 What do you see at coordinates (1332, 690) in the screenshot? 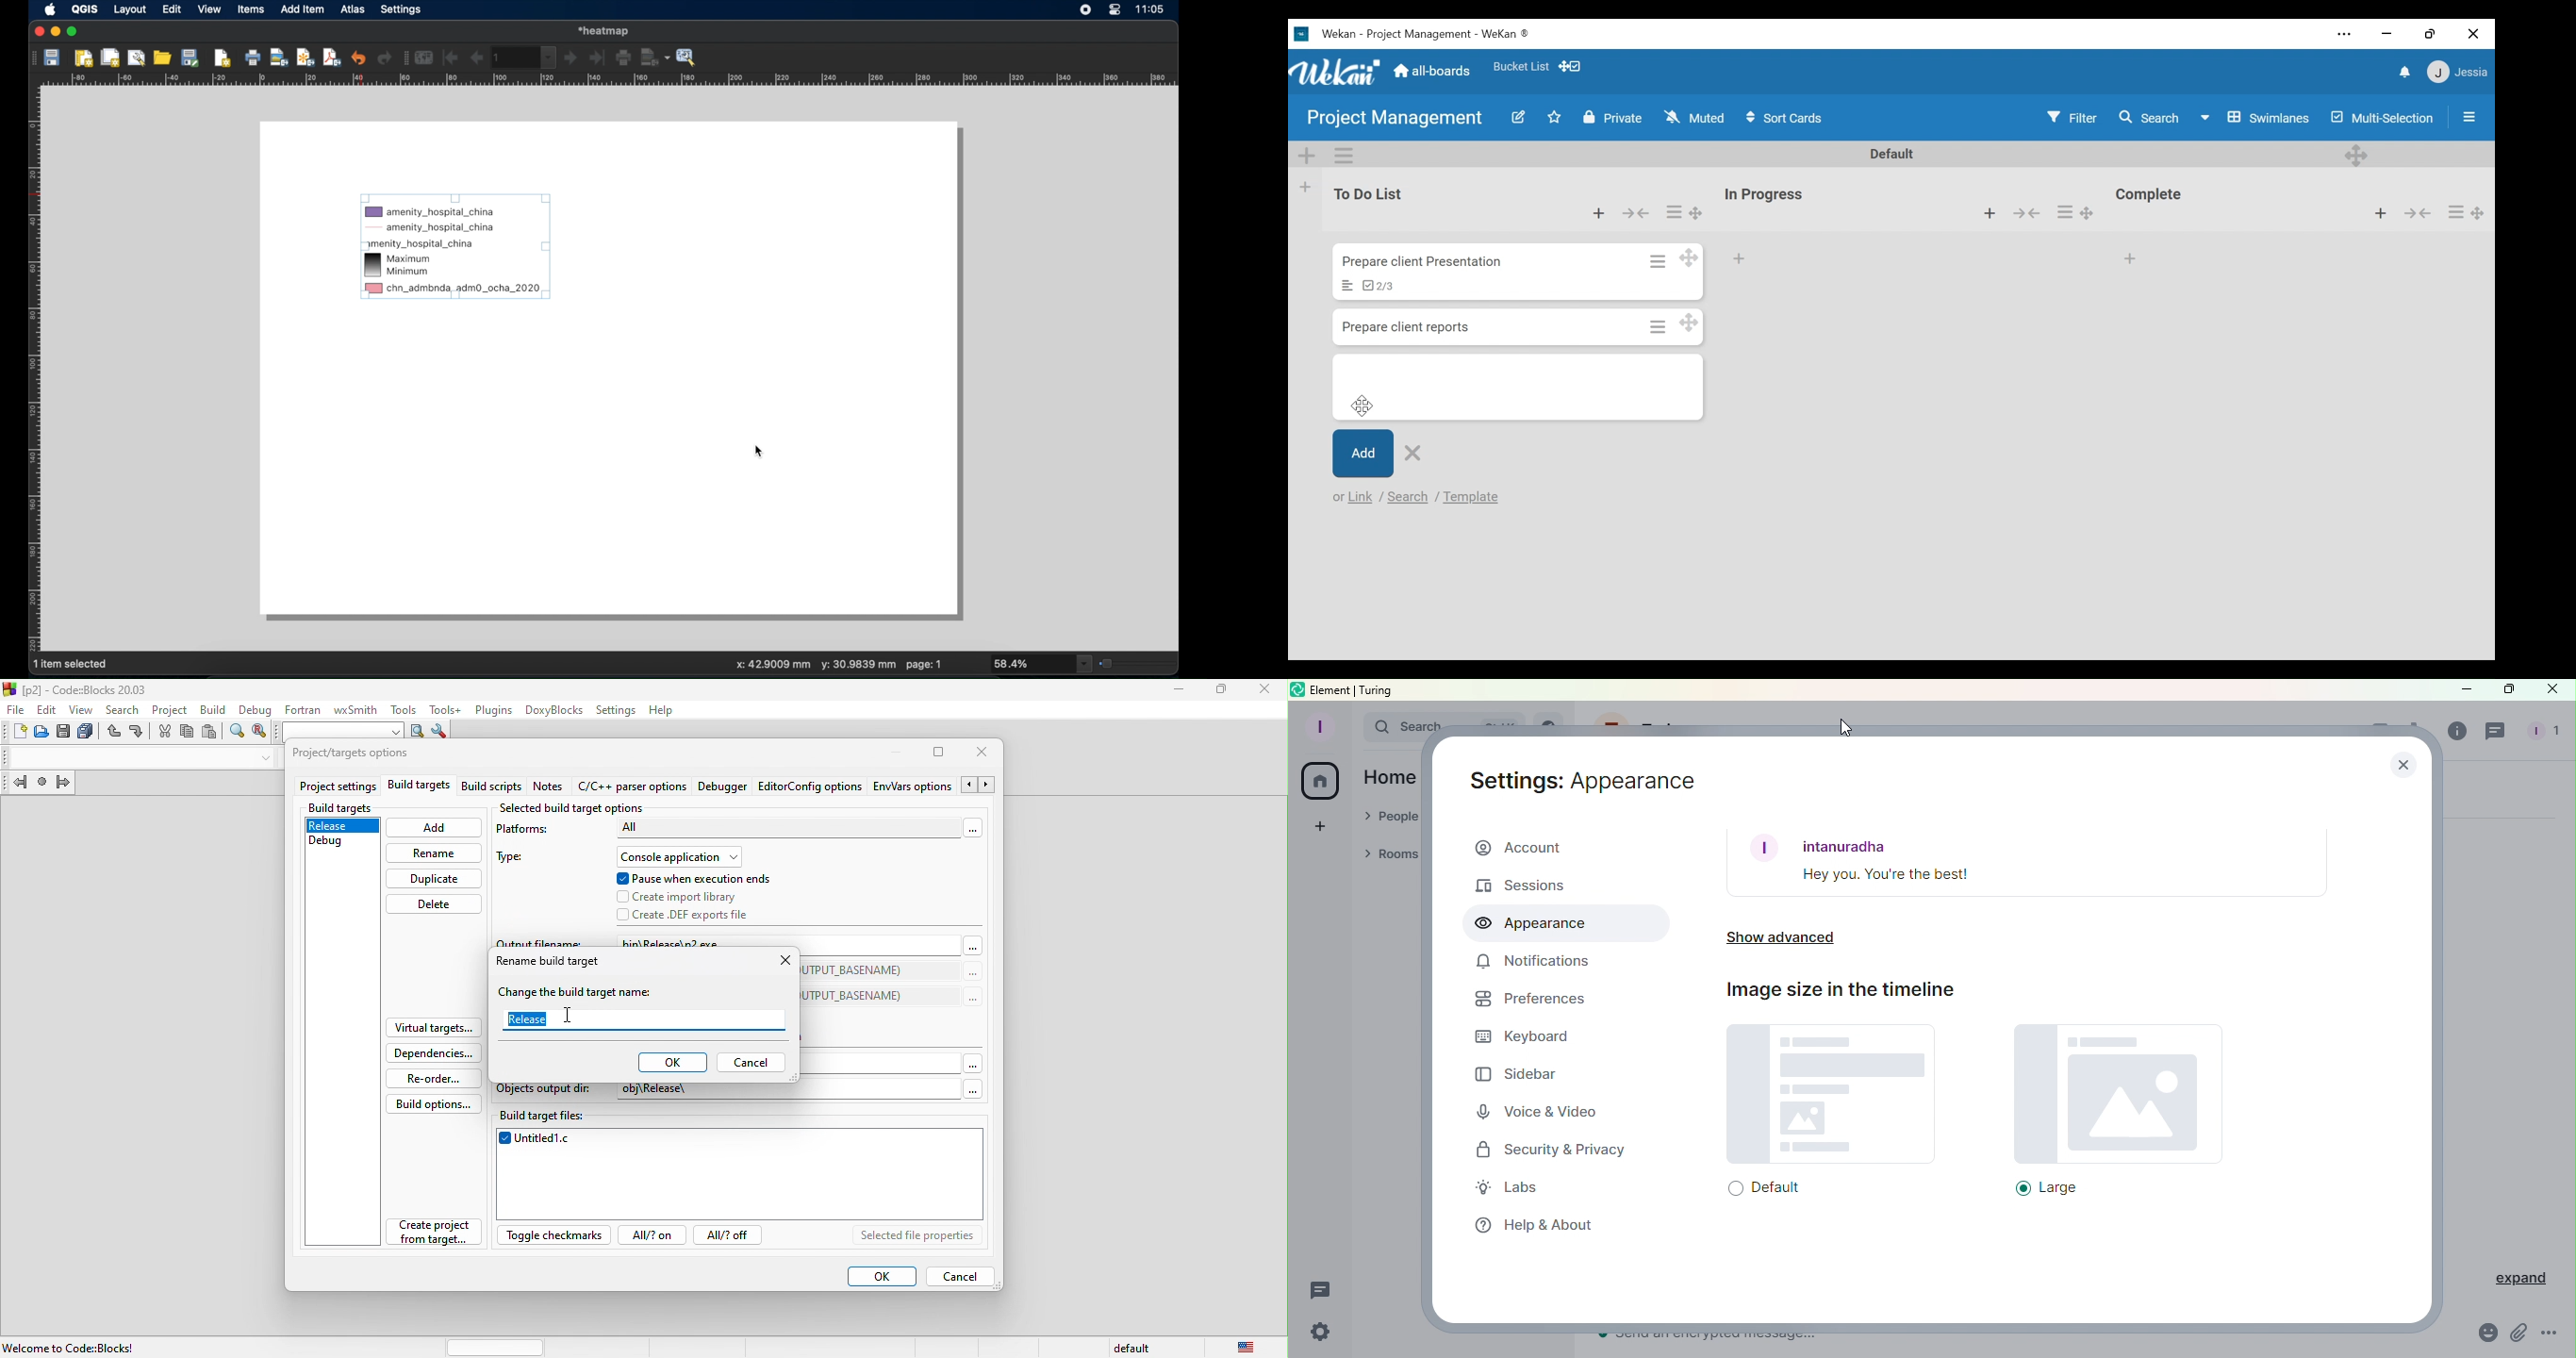
I see `element` at bounding box center [1332, 690].